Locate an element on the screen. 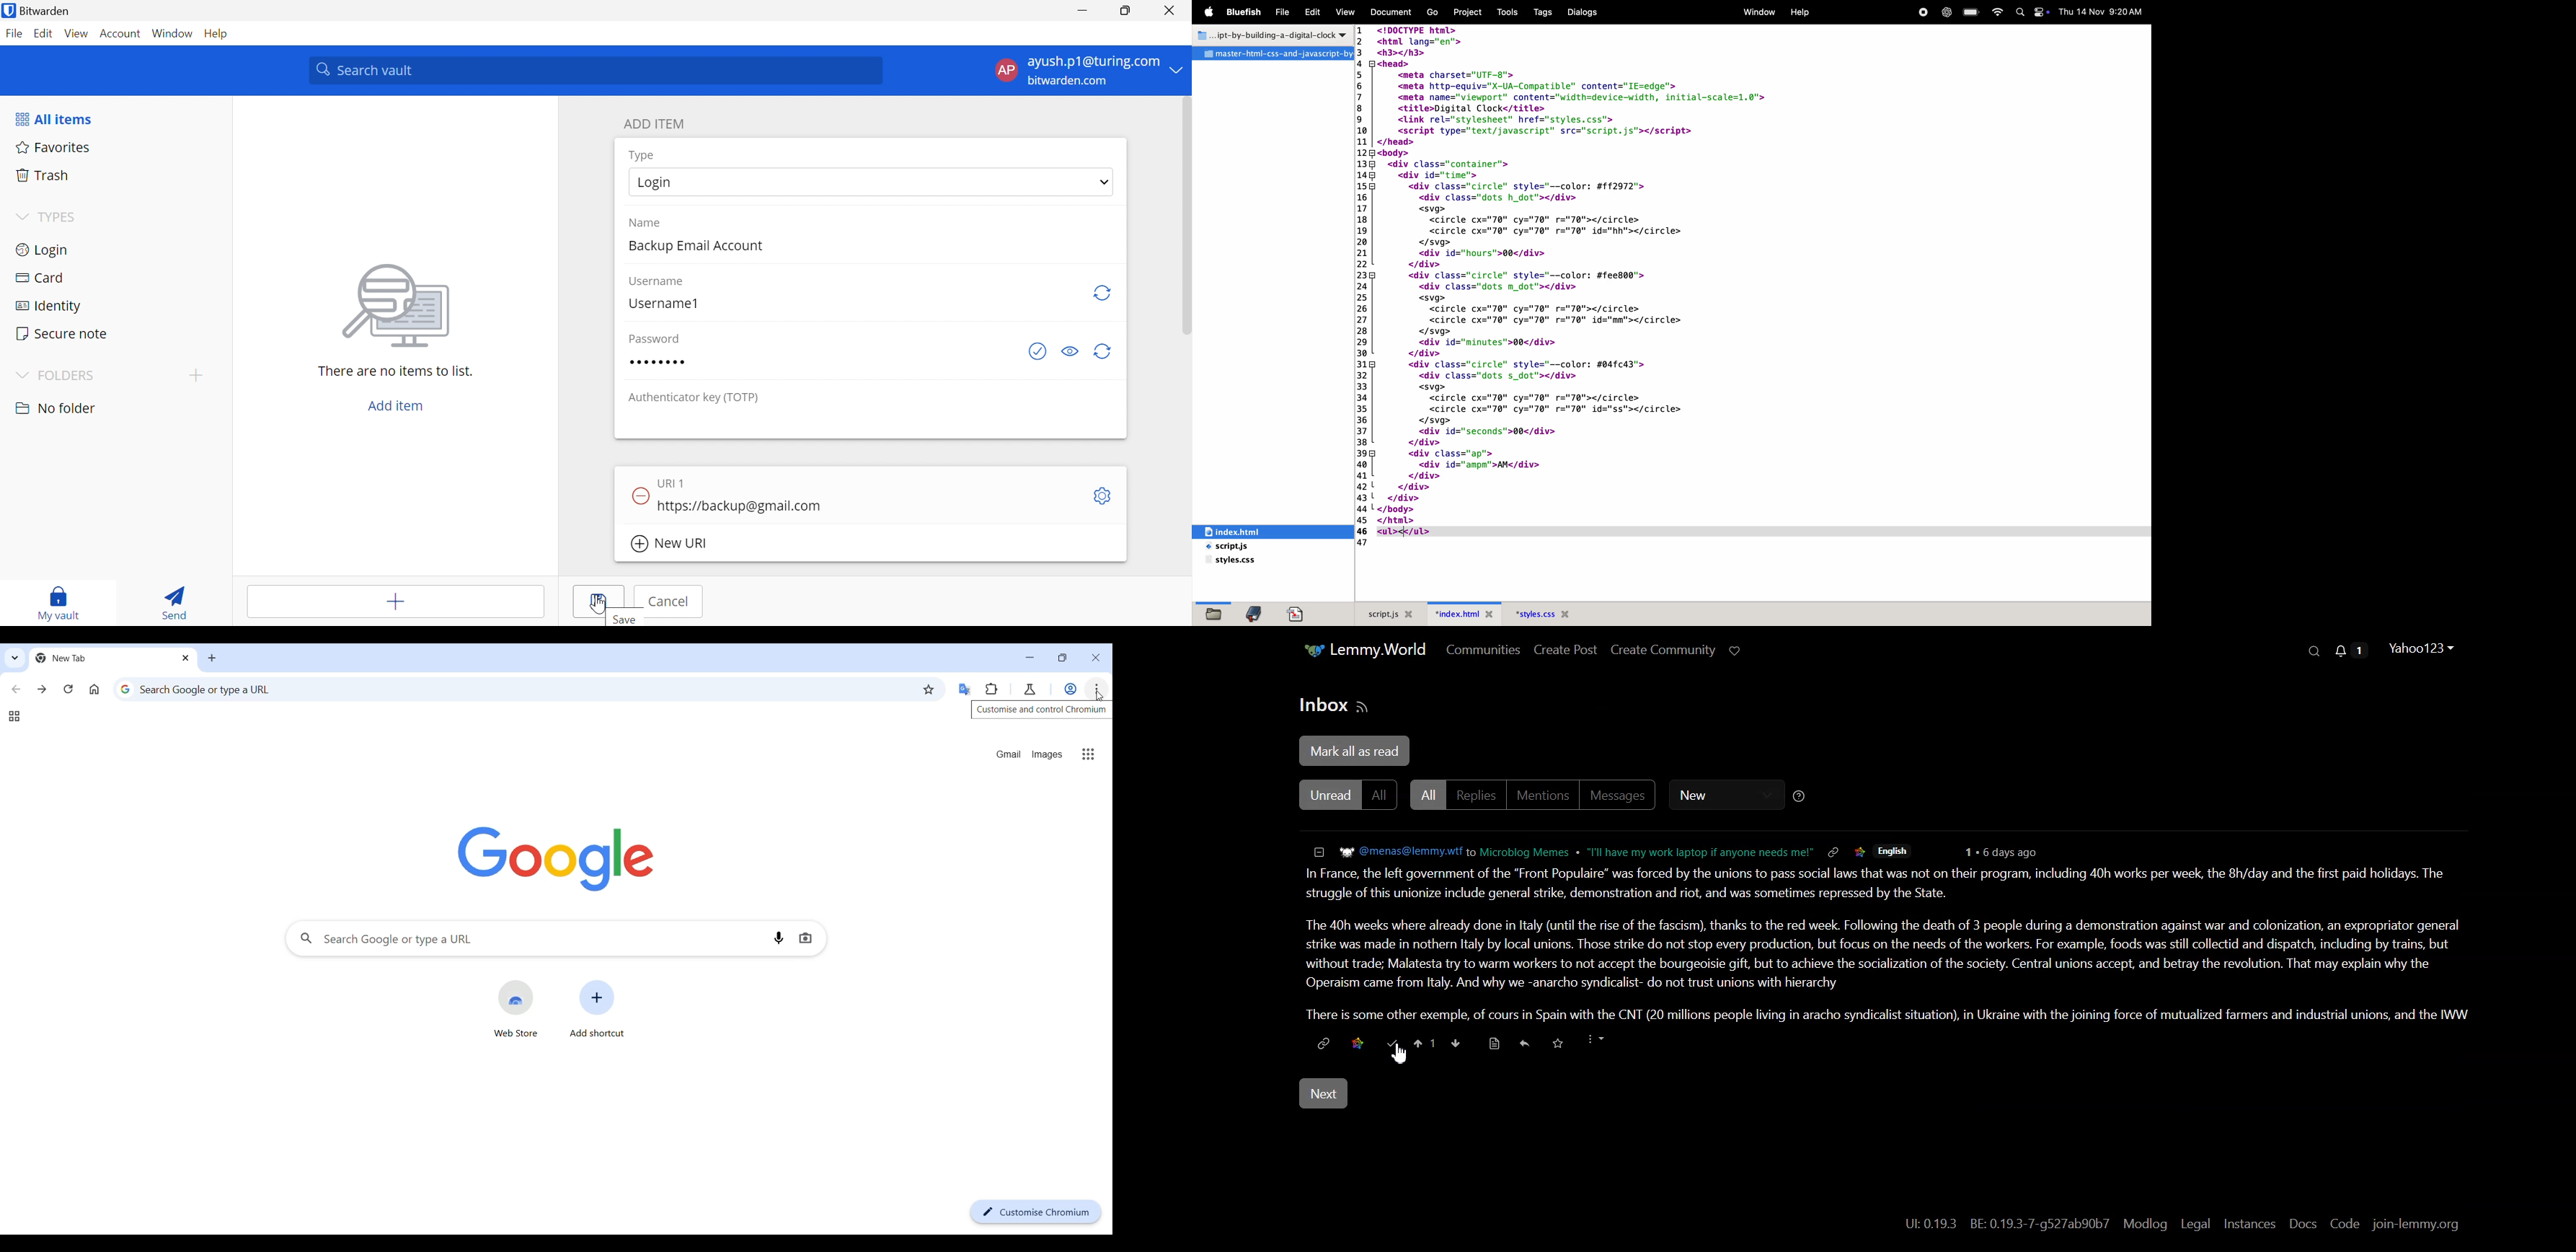 The height and width of the screenshot is (1260, 2576). ayush.p1@gmail.com is located at coordinates (1092, 61).